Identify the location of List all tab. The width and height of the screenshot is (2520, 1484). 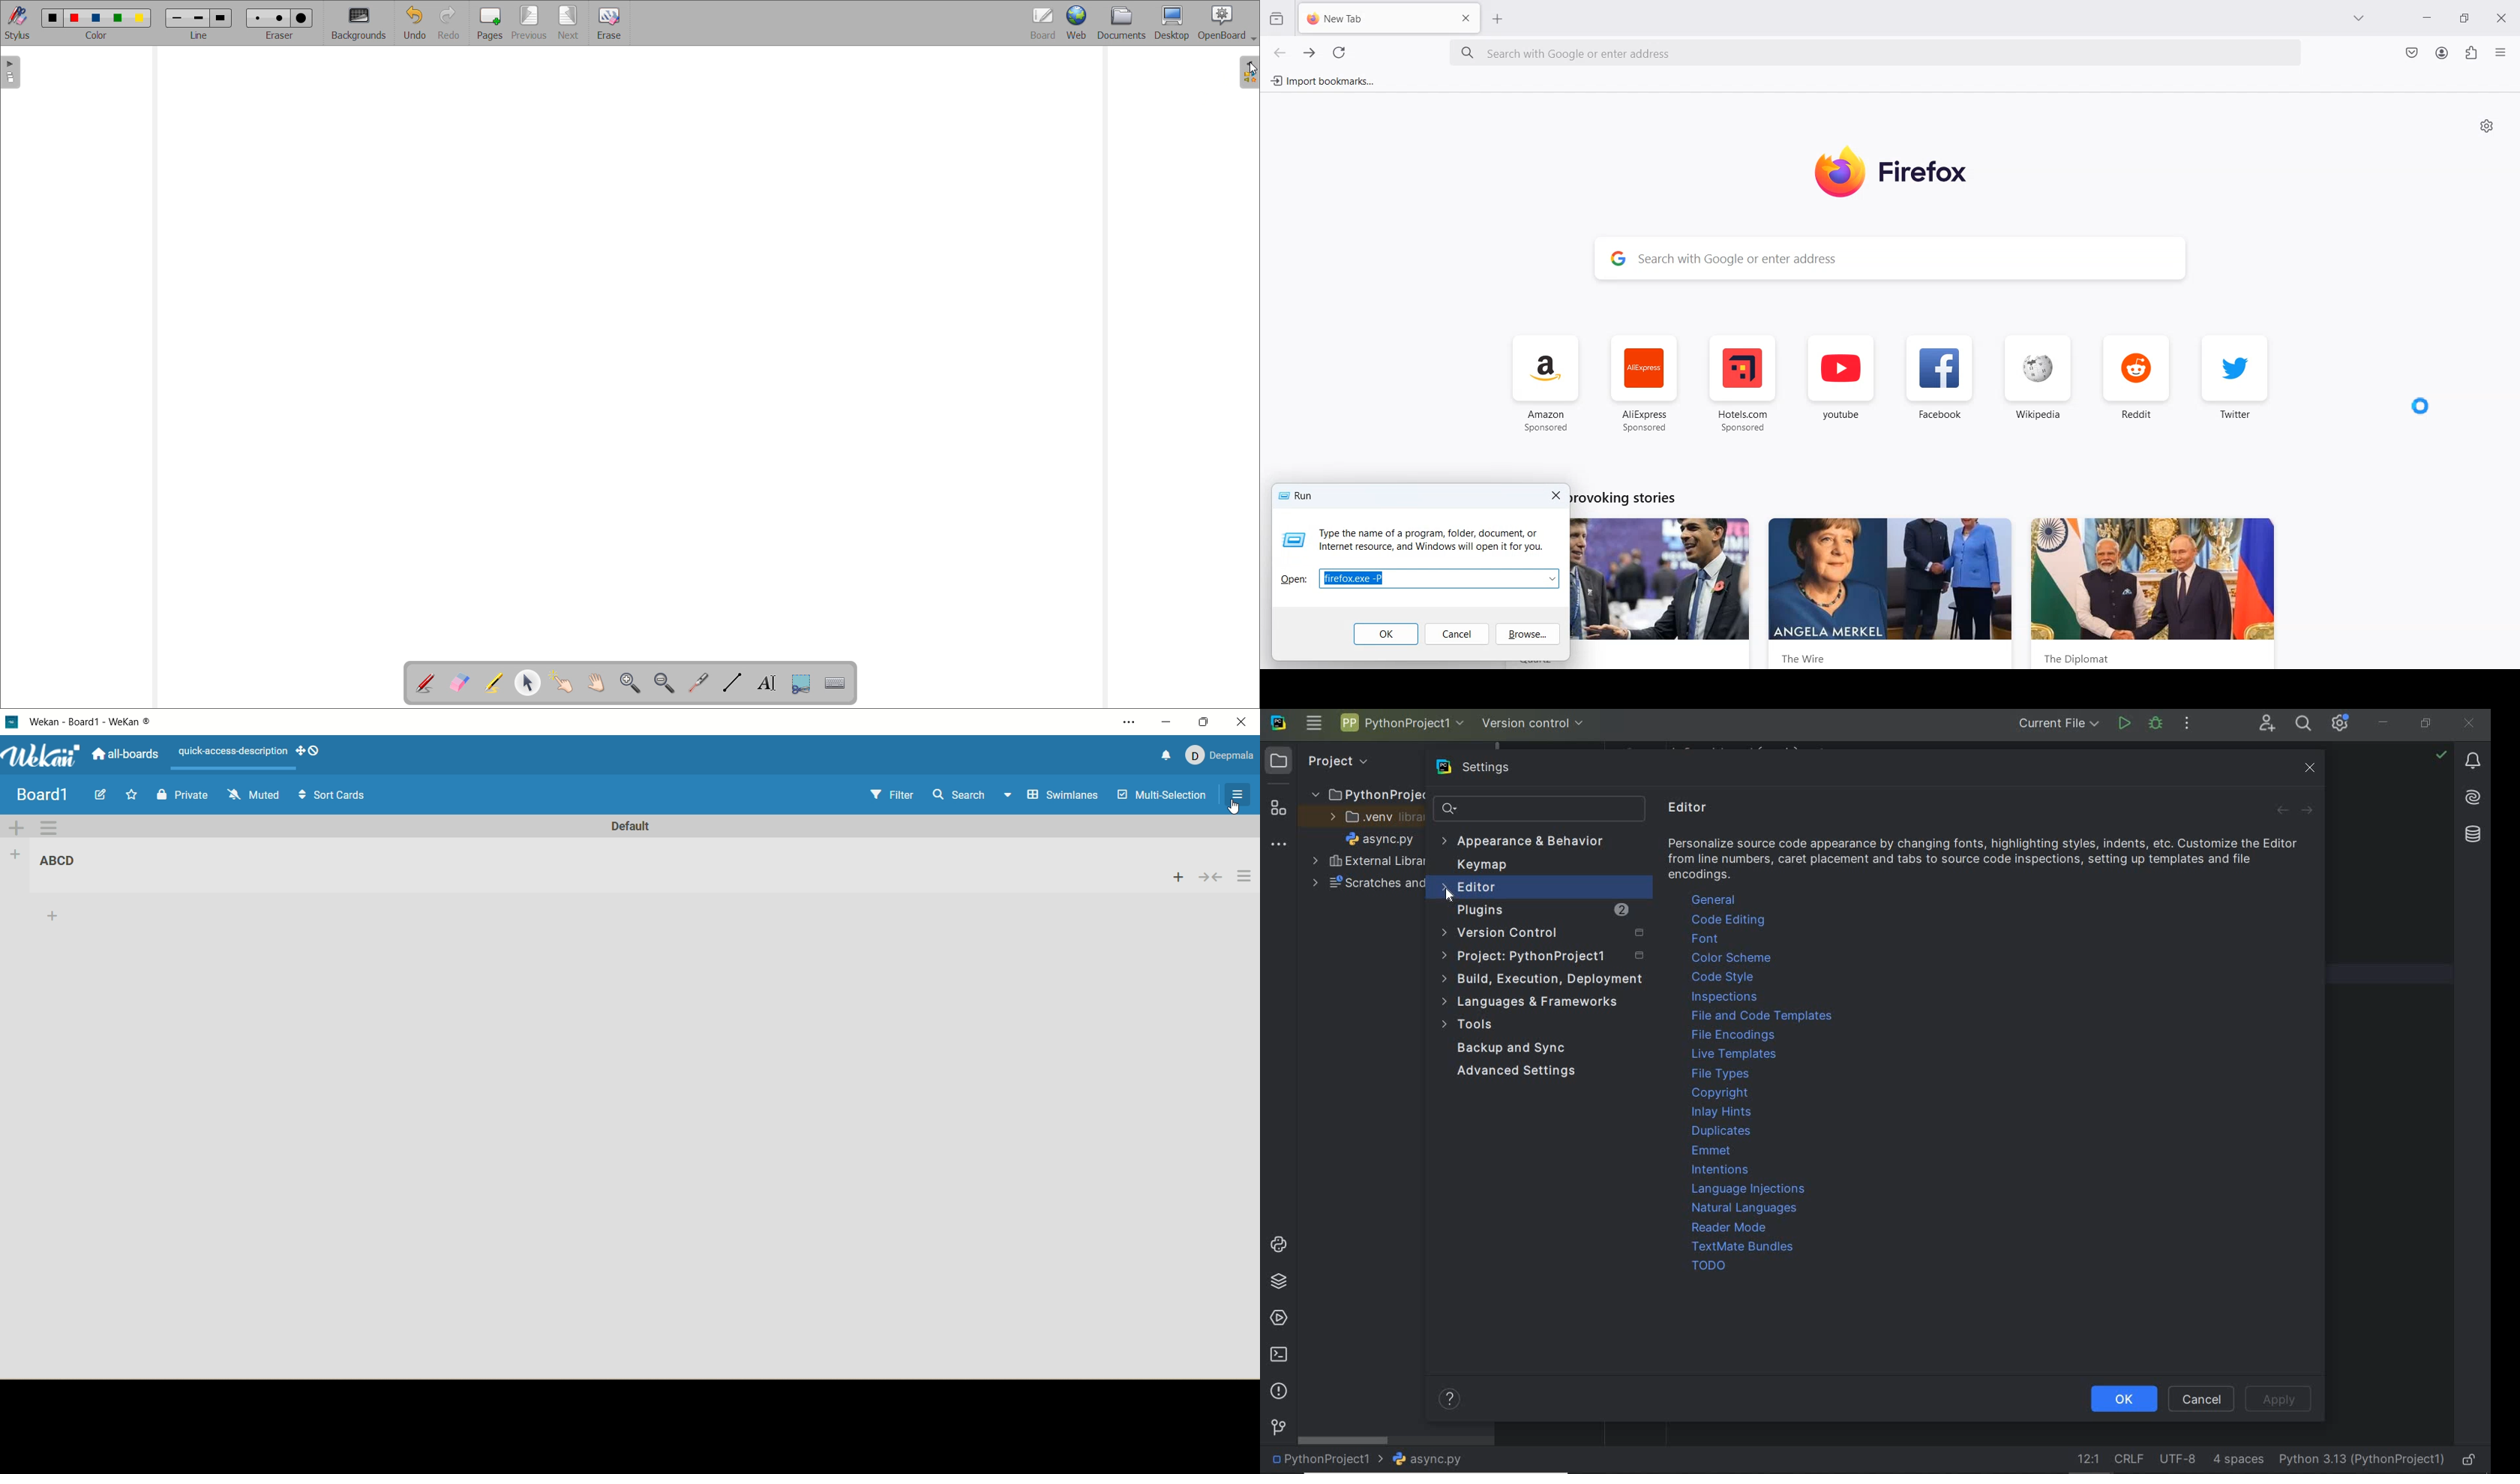
(2359, 19).